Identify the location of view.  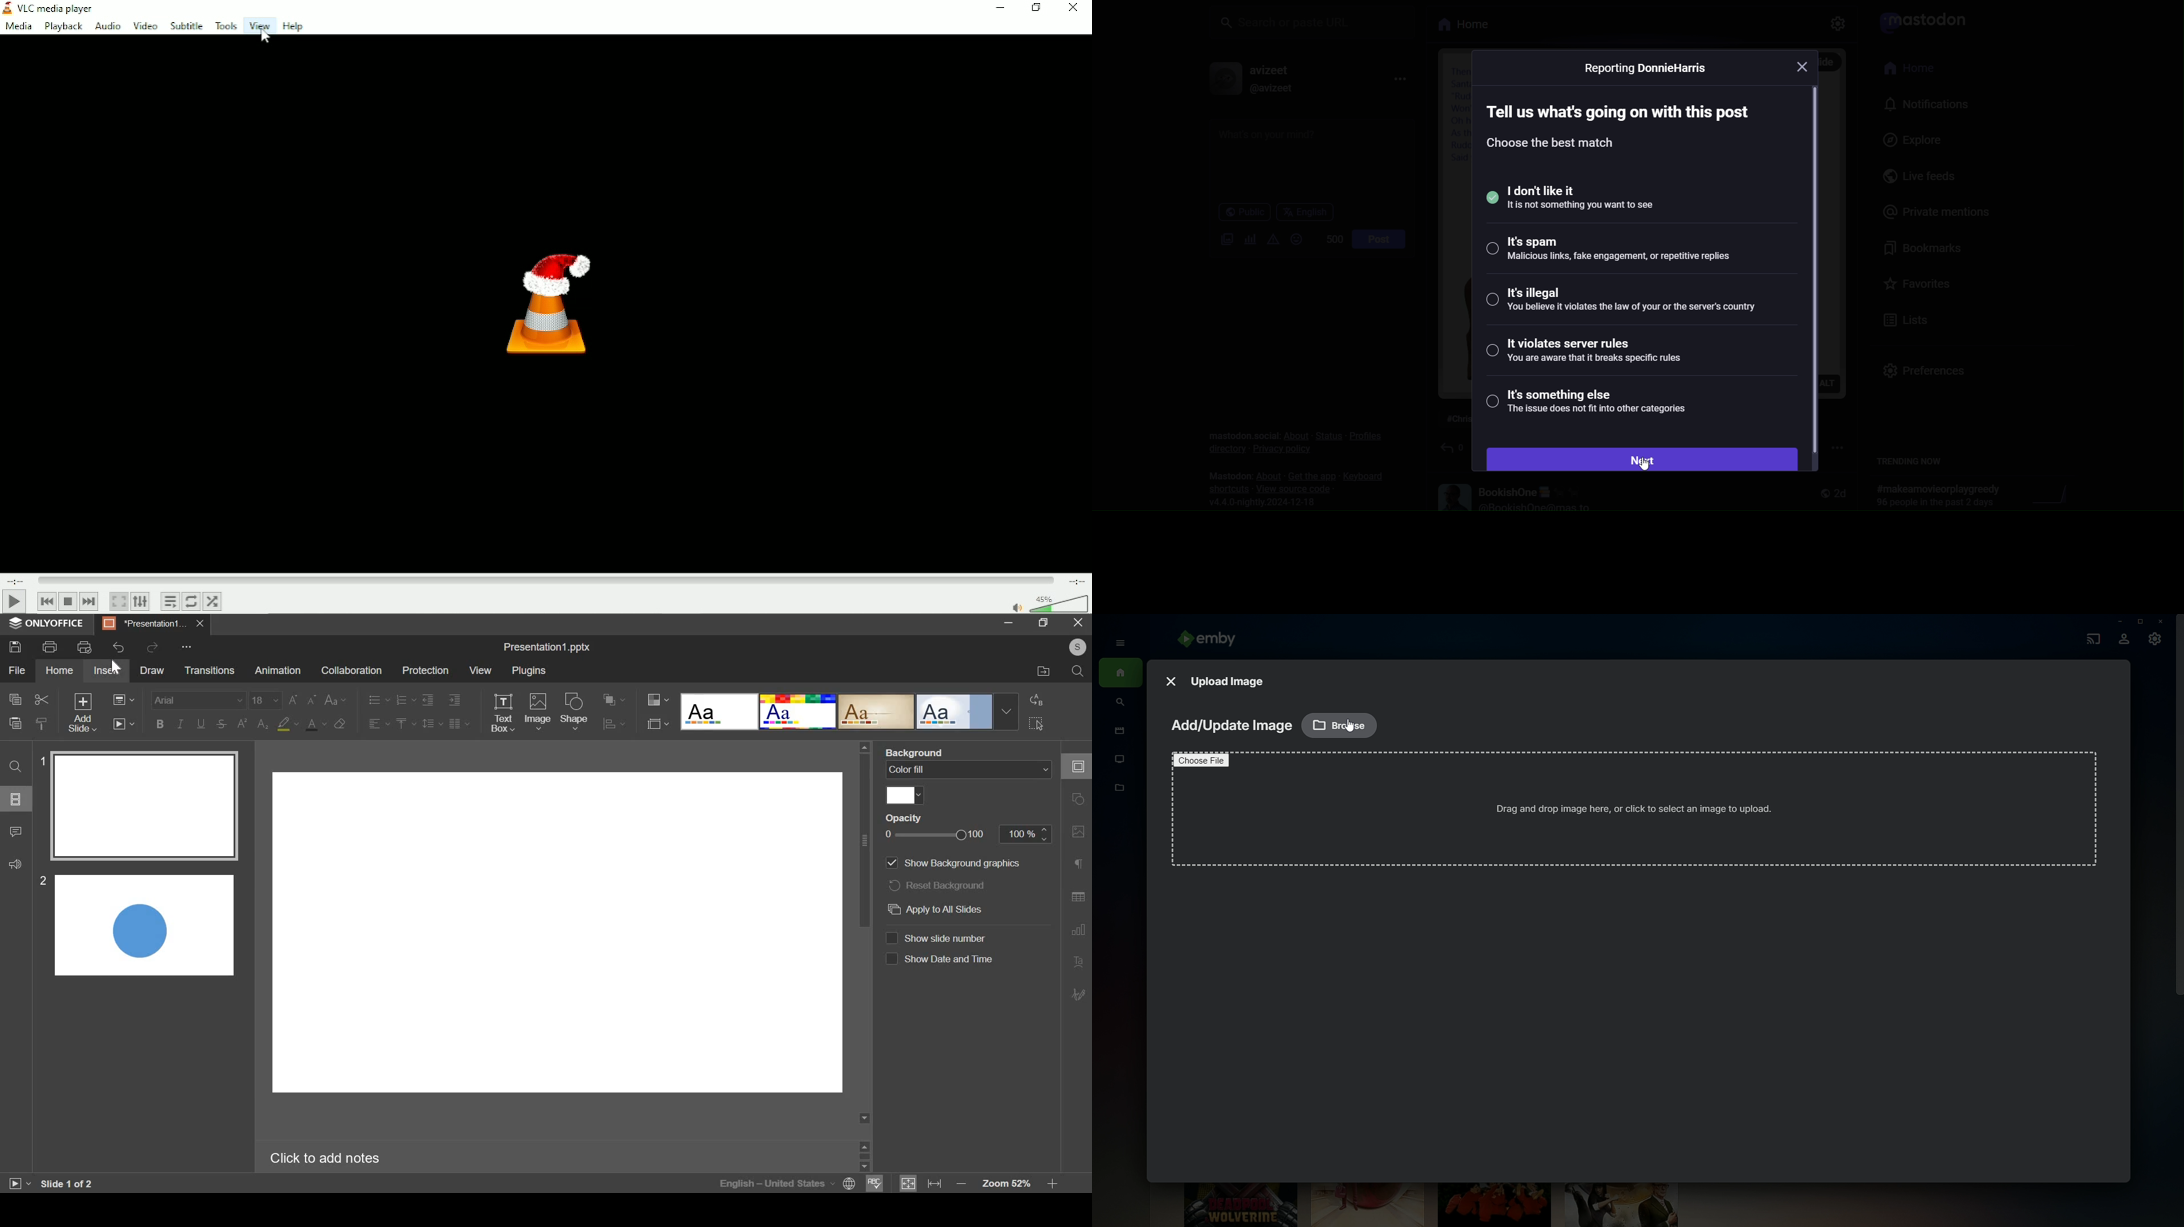
(480, 671).